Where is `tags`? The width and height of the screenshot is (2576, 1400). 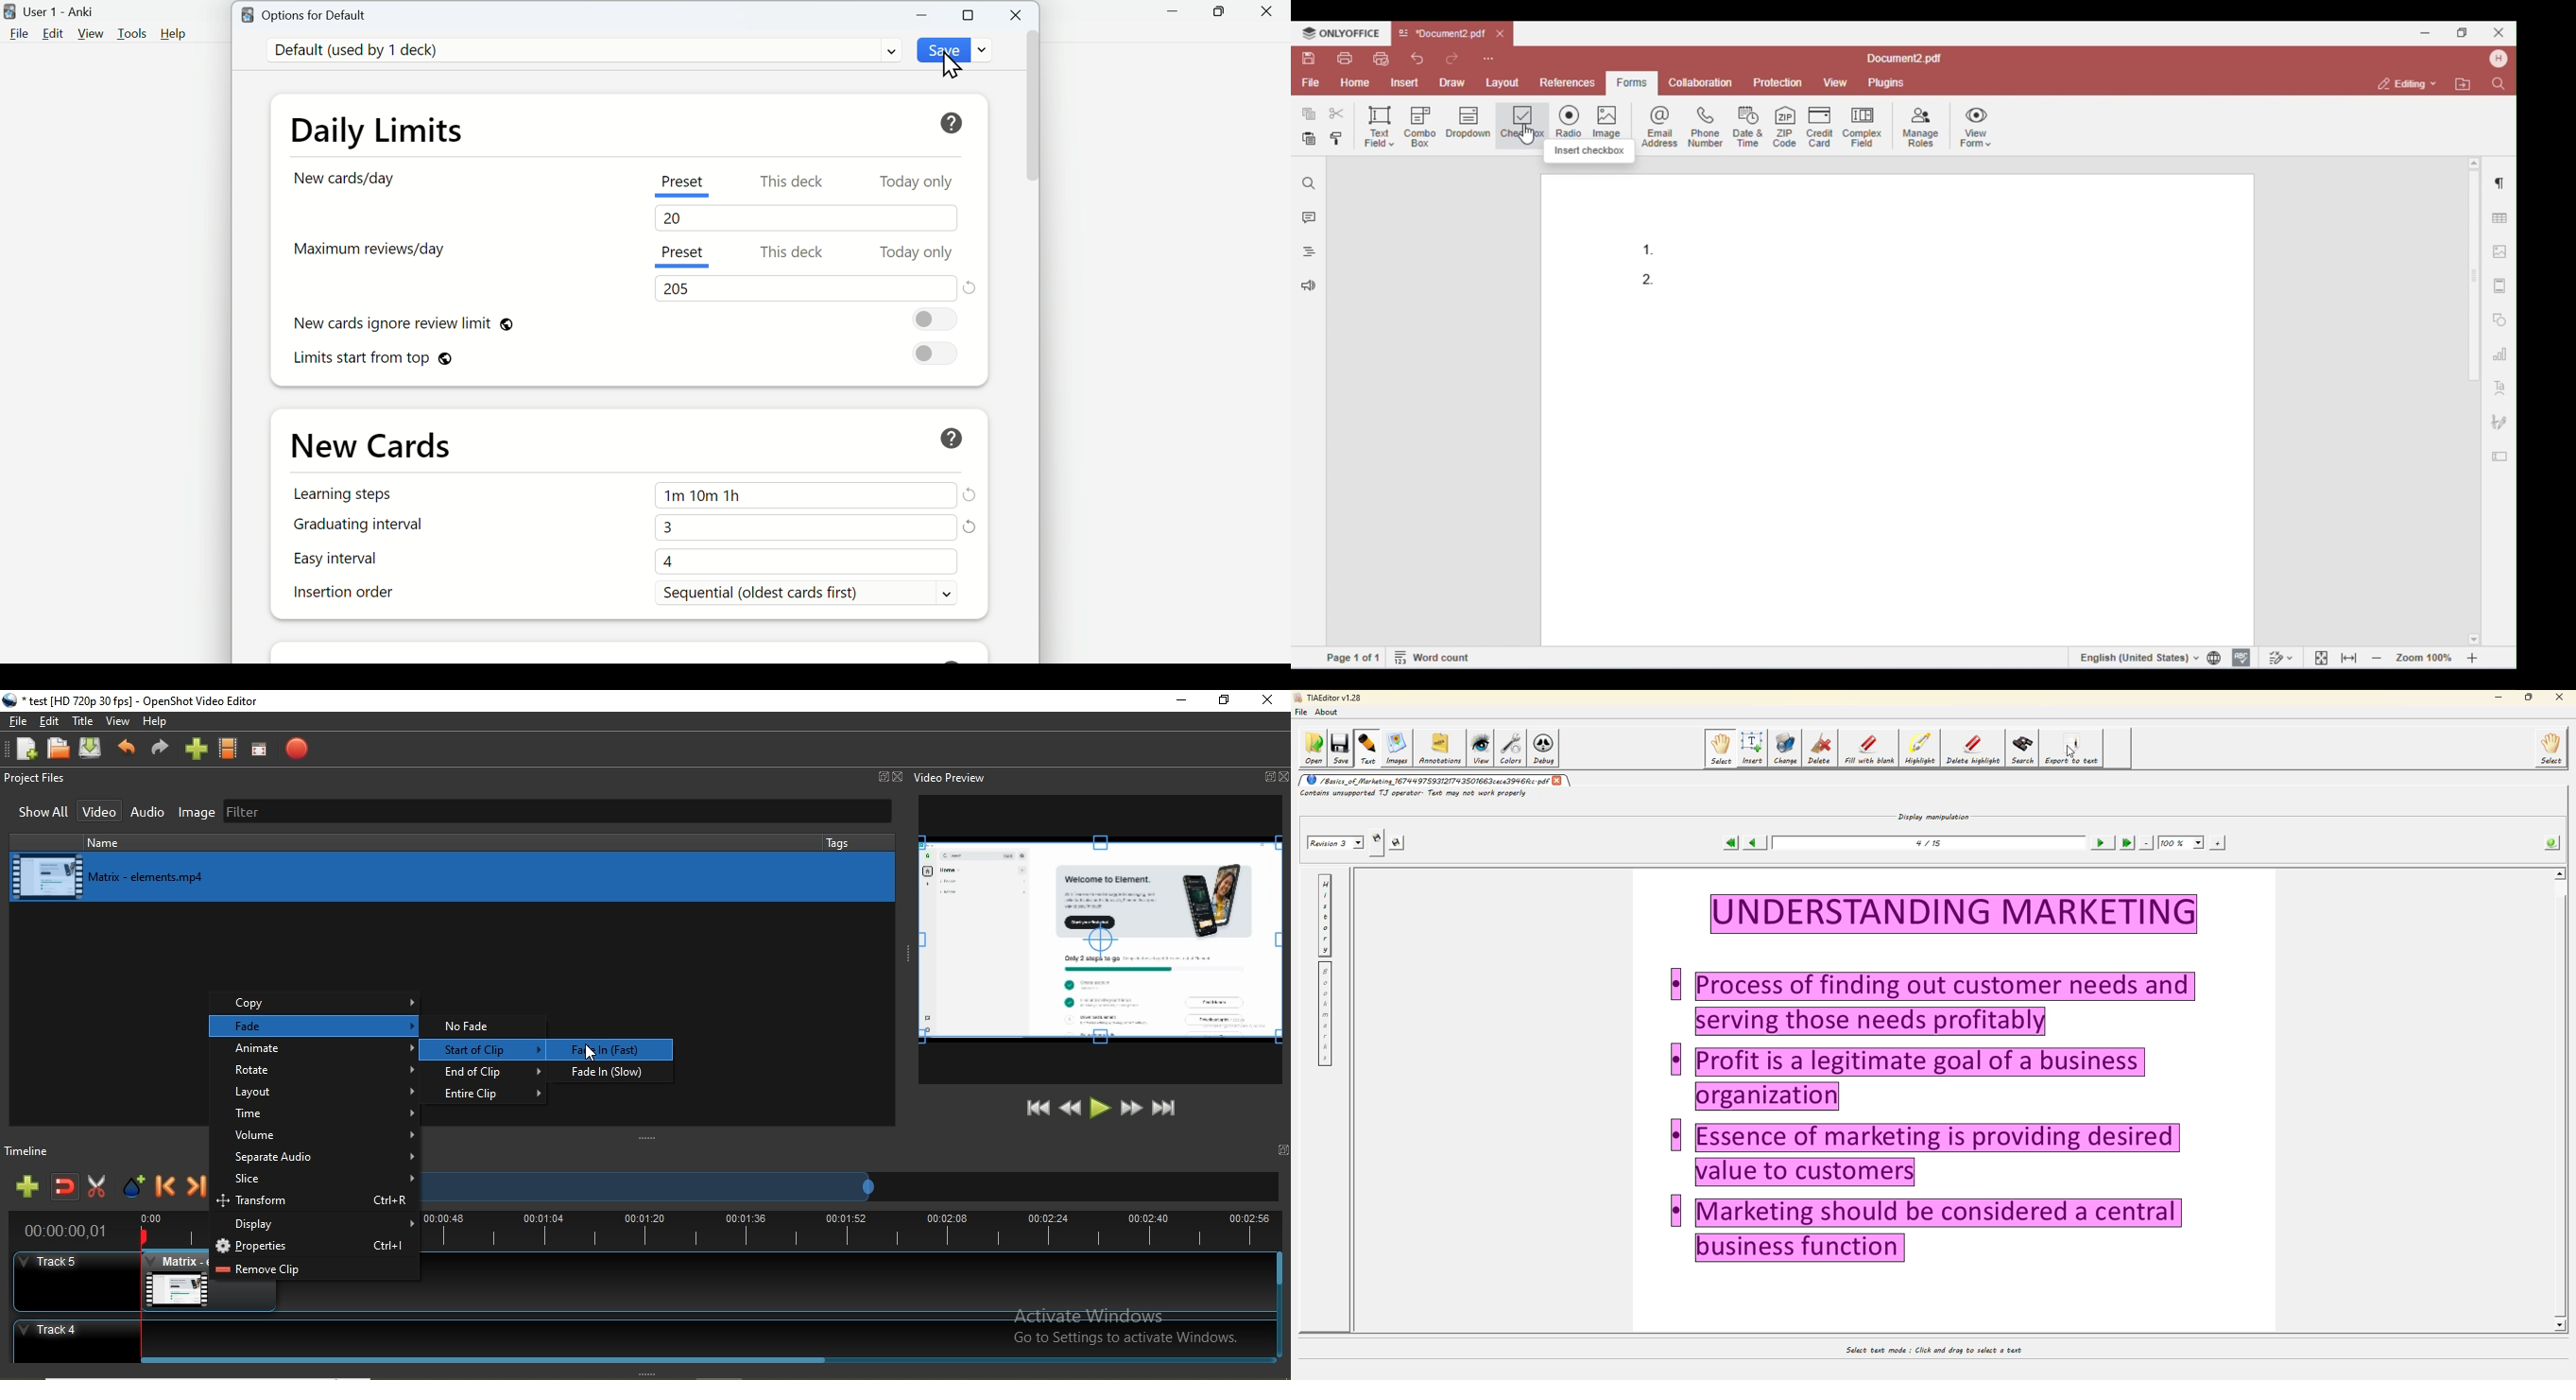 tags is located at coordinates (841, 842).